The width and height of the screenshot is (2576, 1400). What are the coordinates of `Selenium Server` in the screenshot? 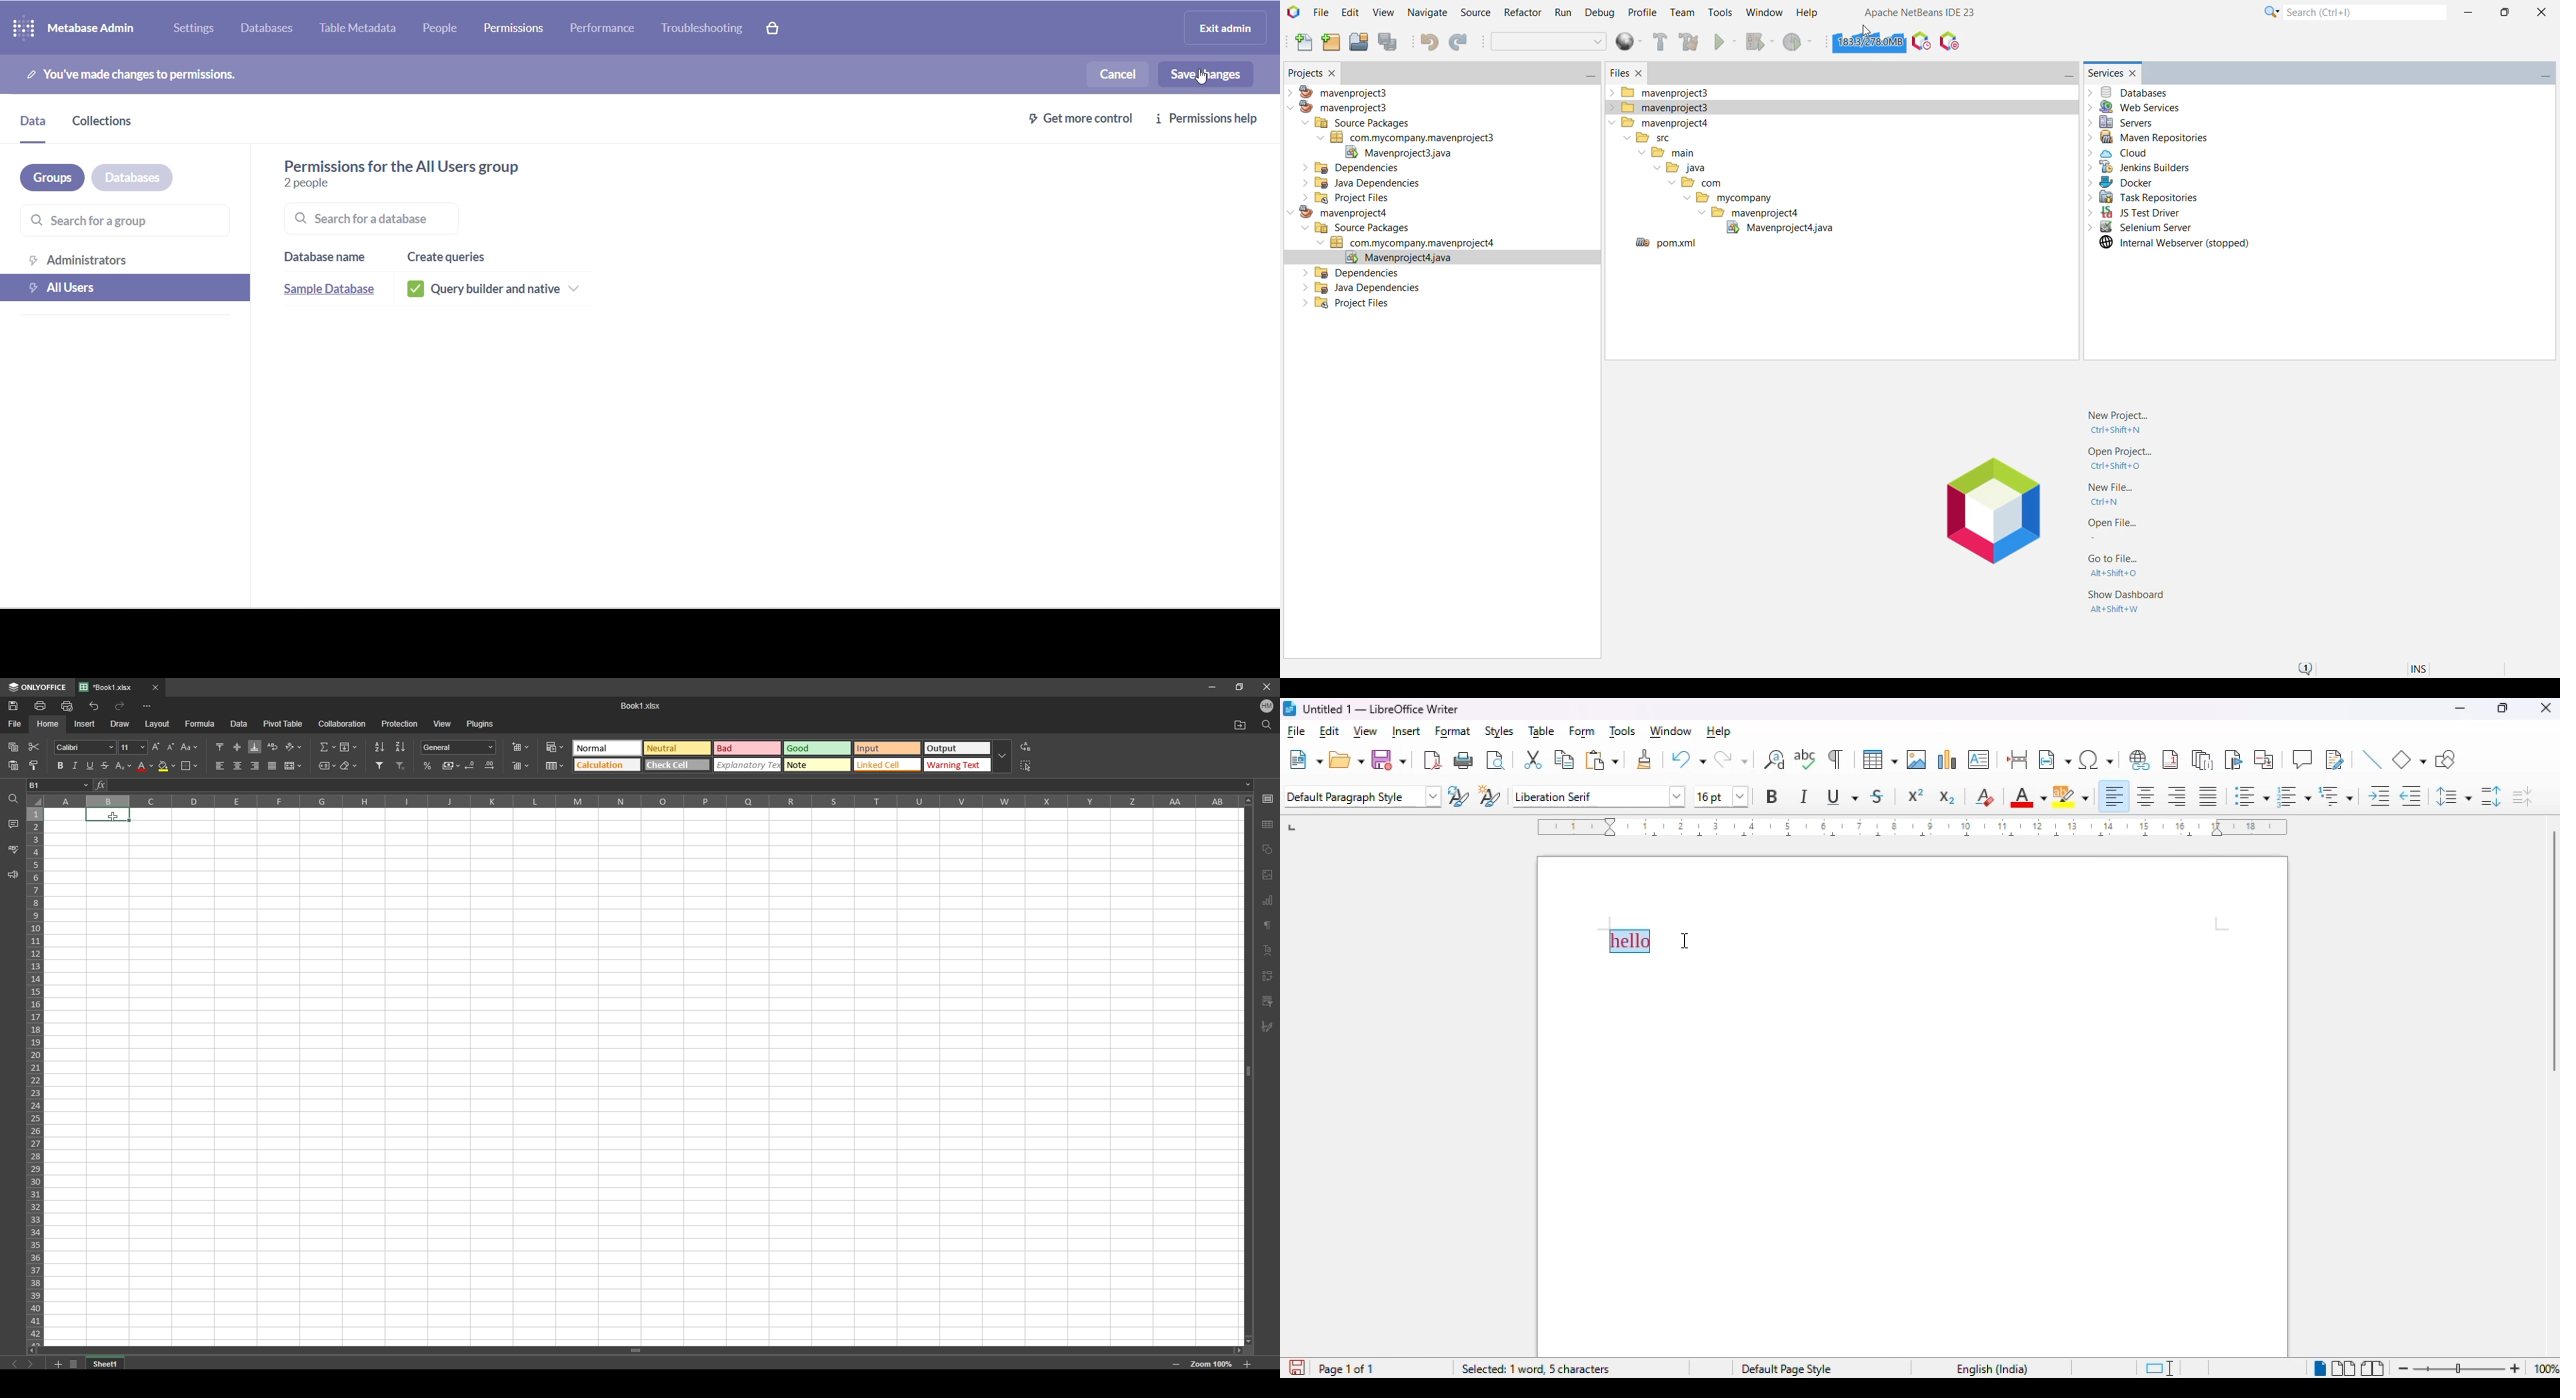 It's located at (2139, 228).